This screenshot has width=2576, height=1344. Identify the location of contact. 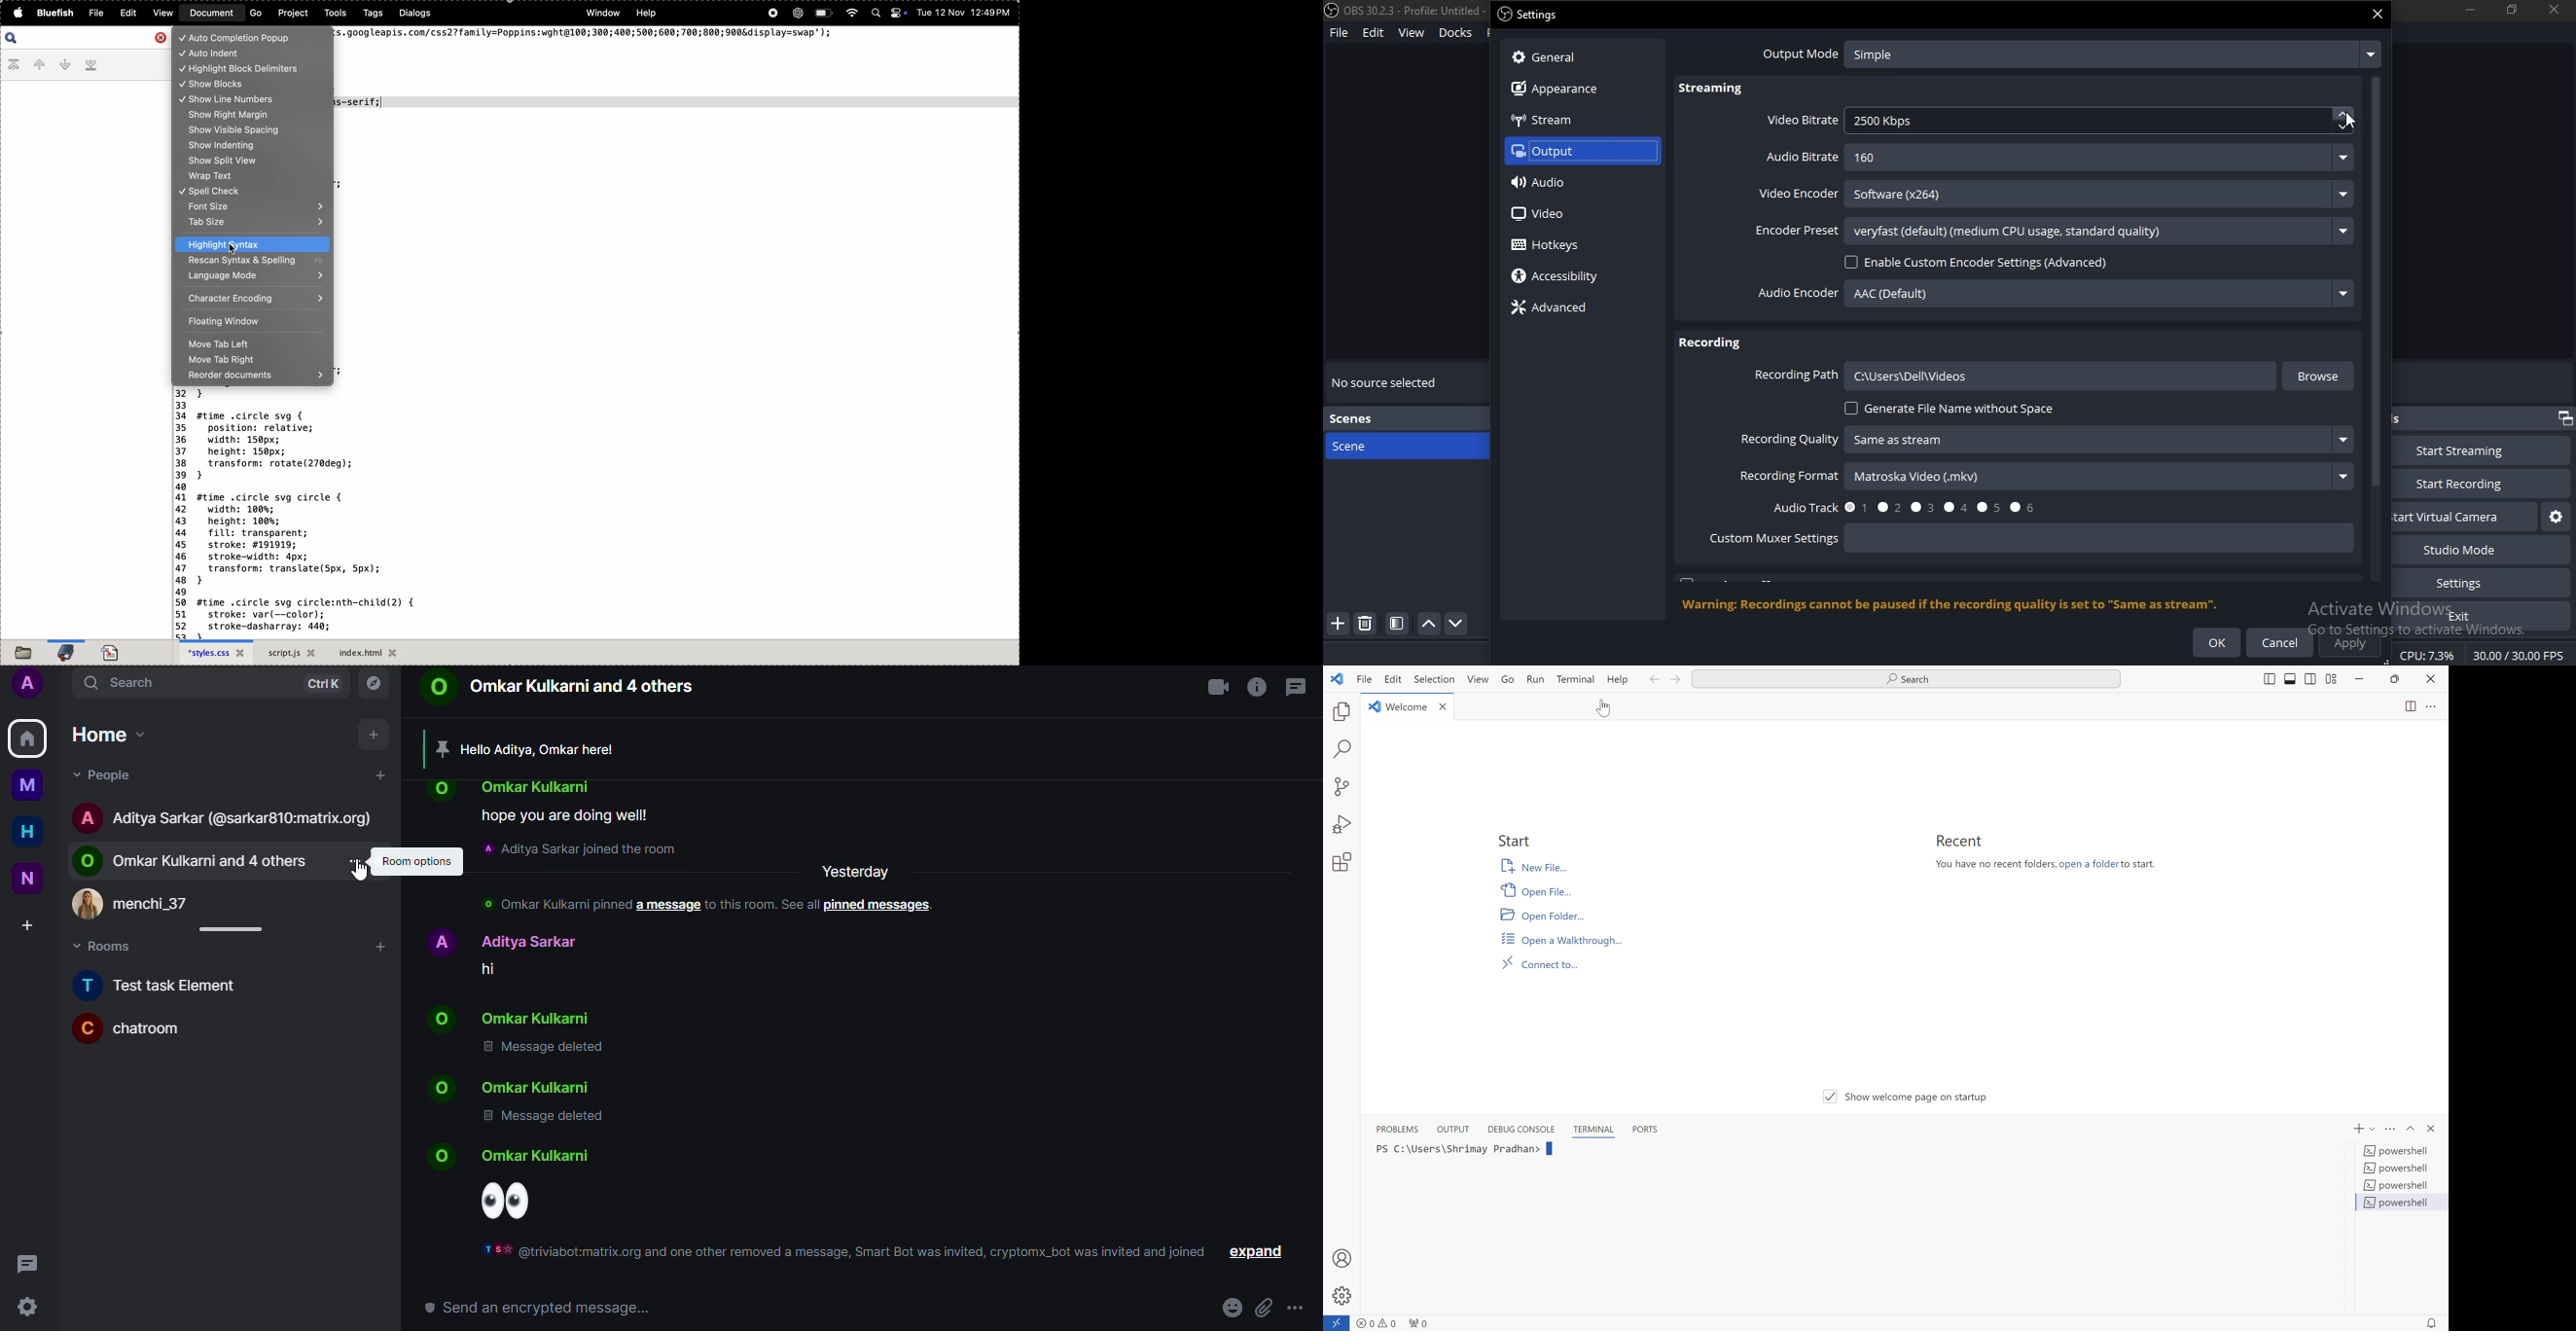
(560, 689).